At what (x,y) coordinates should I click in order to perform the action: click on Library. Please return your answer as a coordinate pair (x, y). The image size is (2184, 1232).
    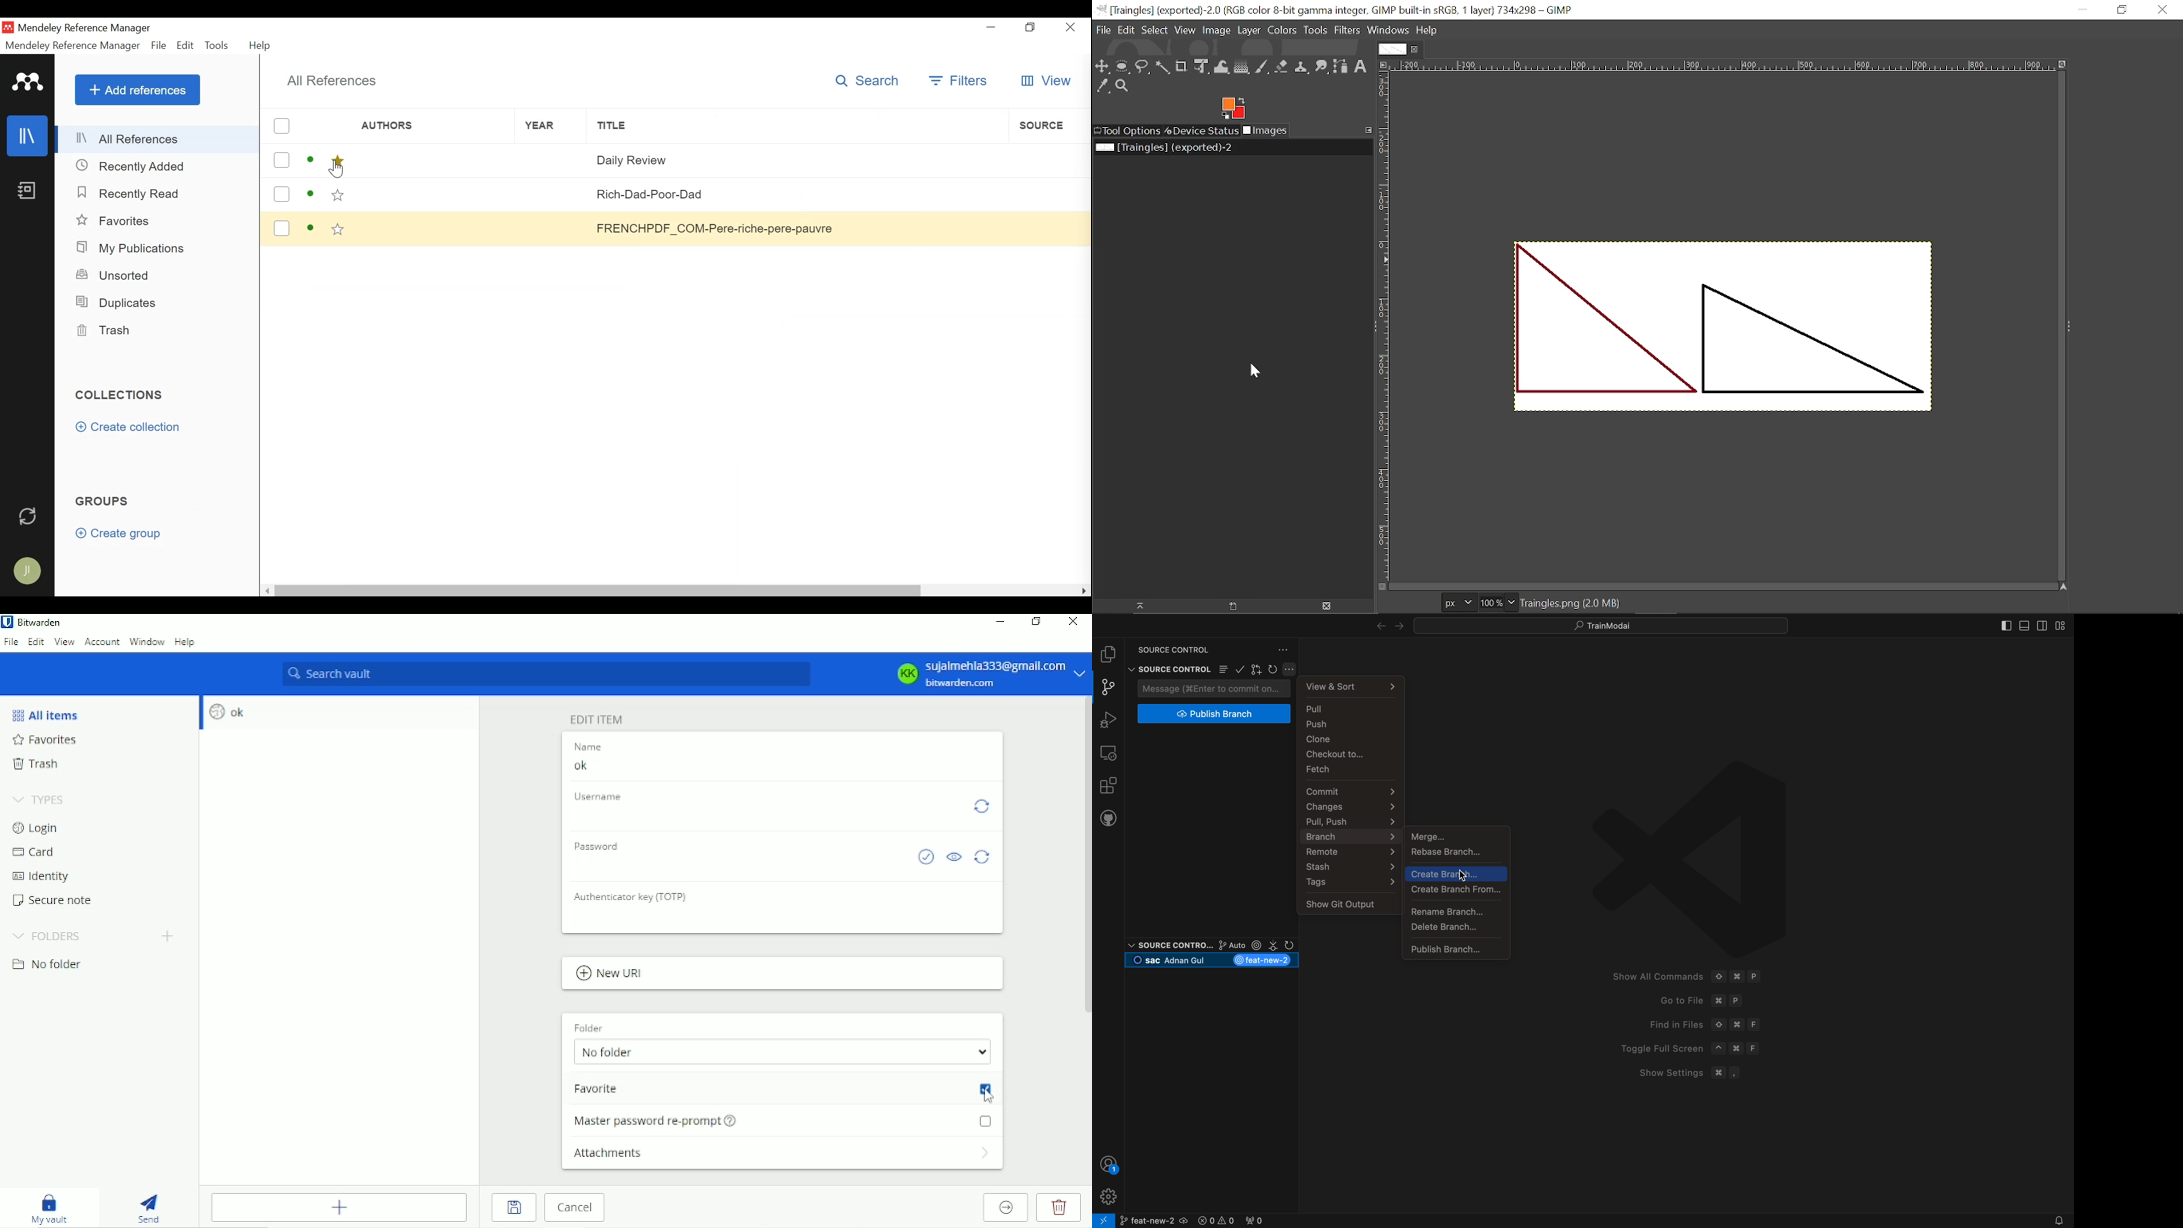
    Looking at the image, I should click on (28, 136).